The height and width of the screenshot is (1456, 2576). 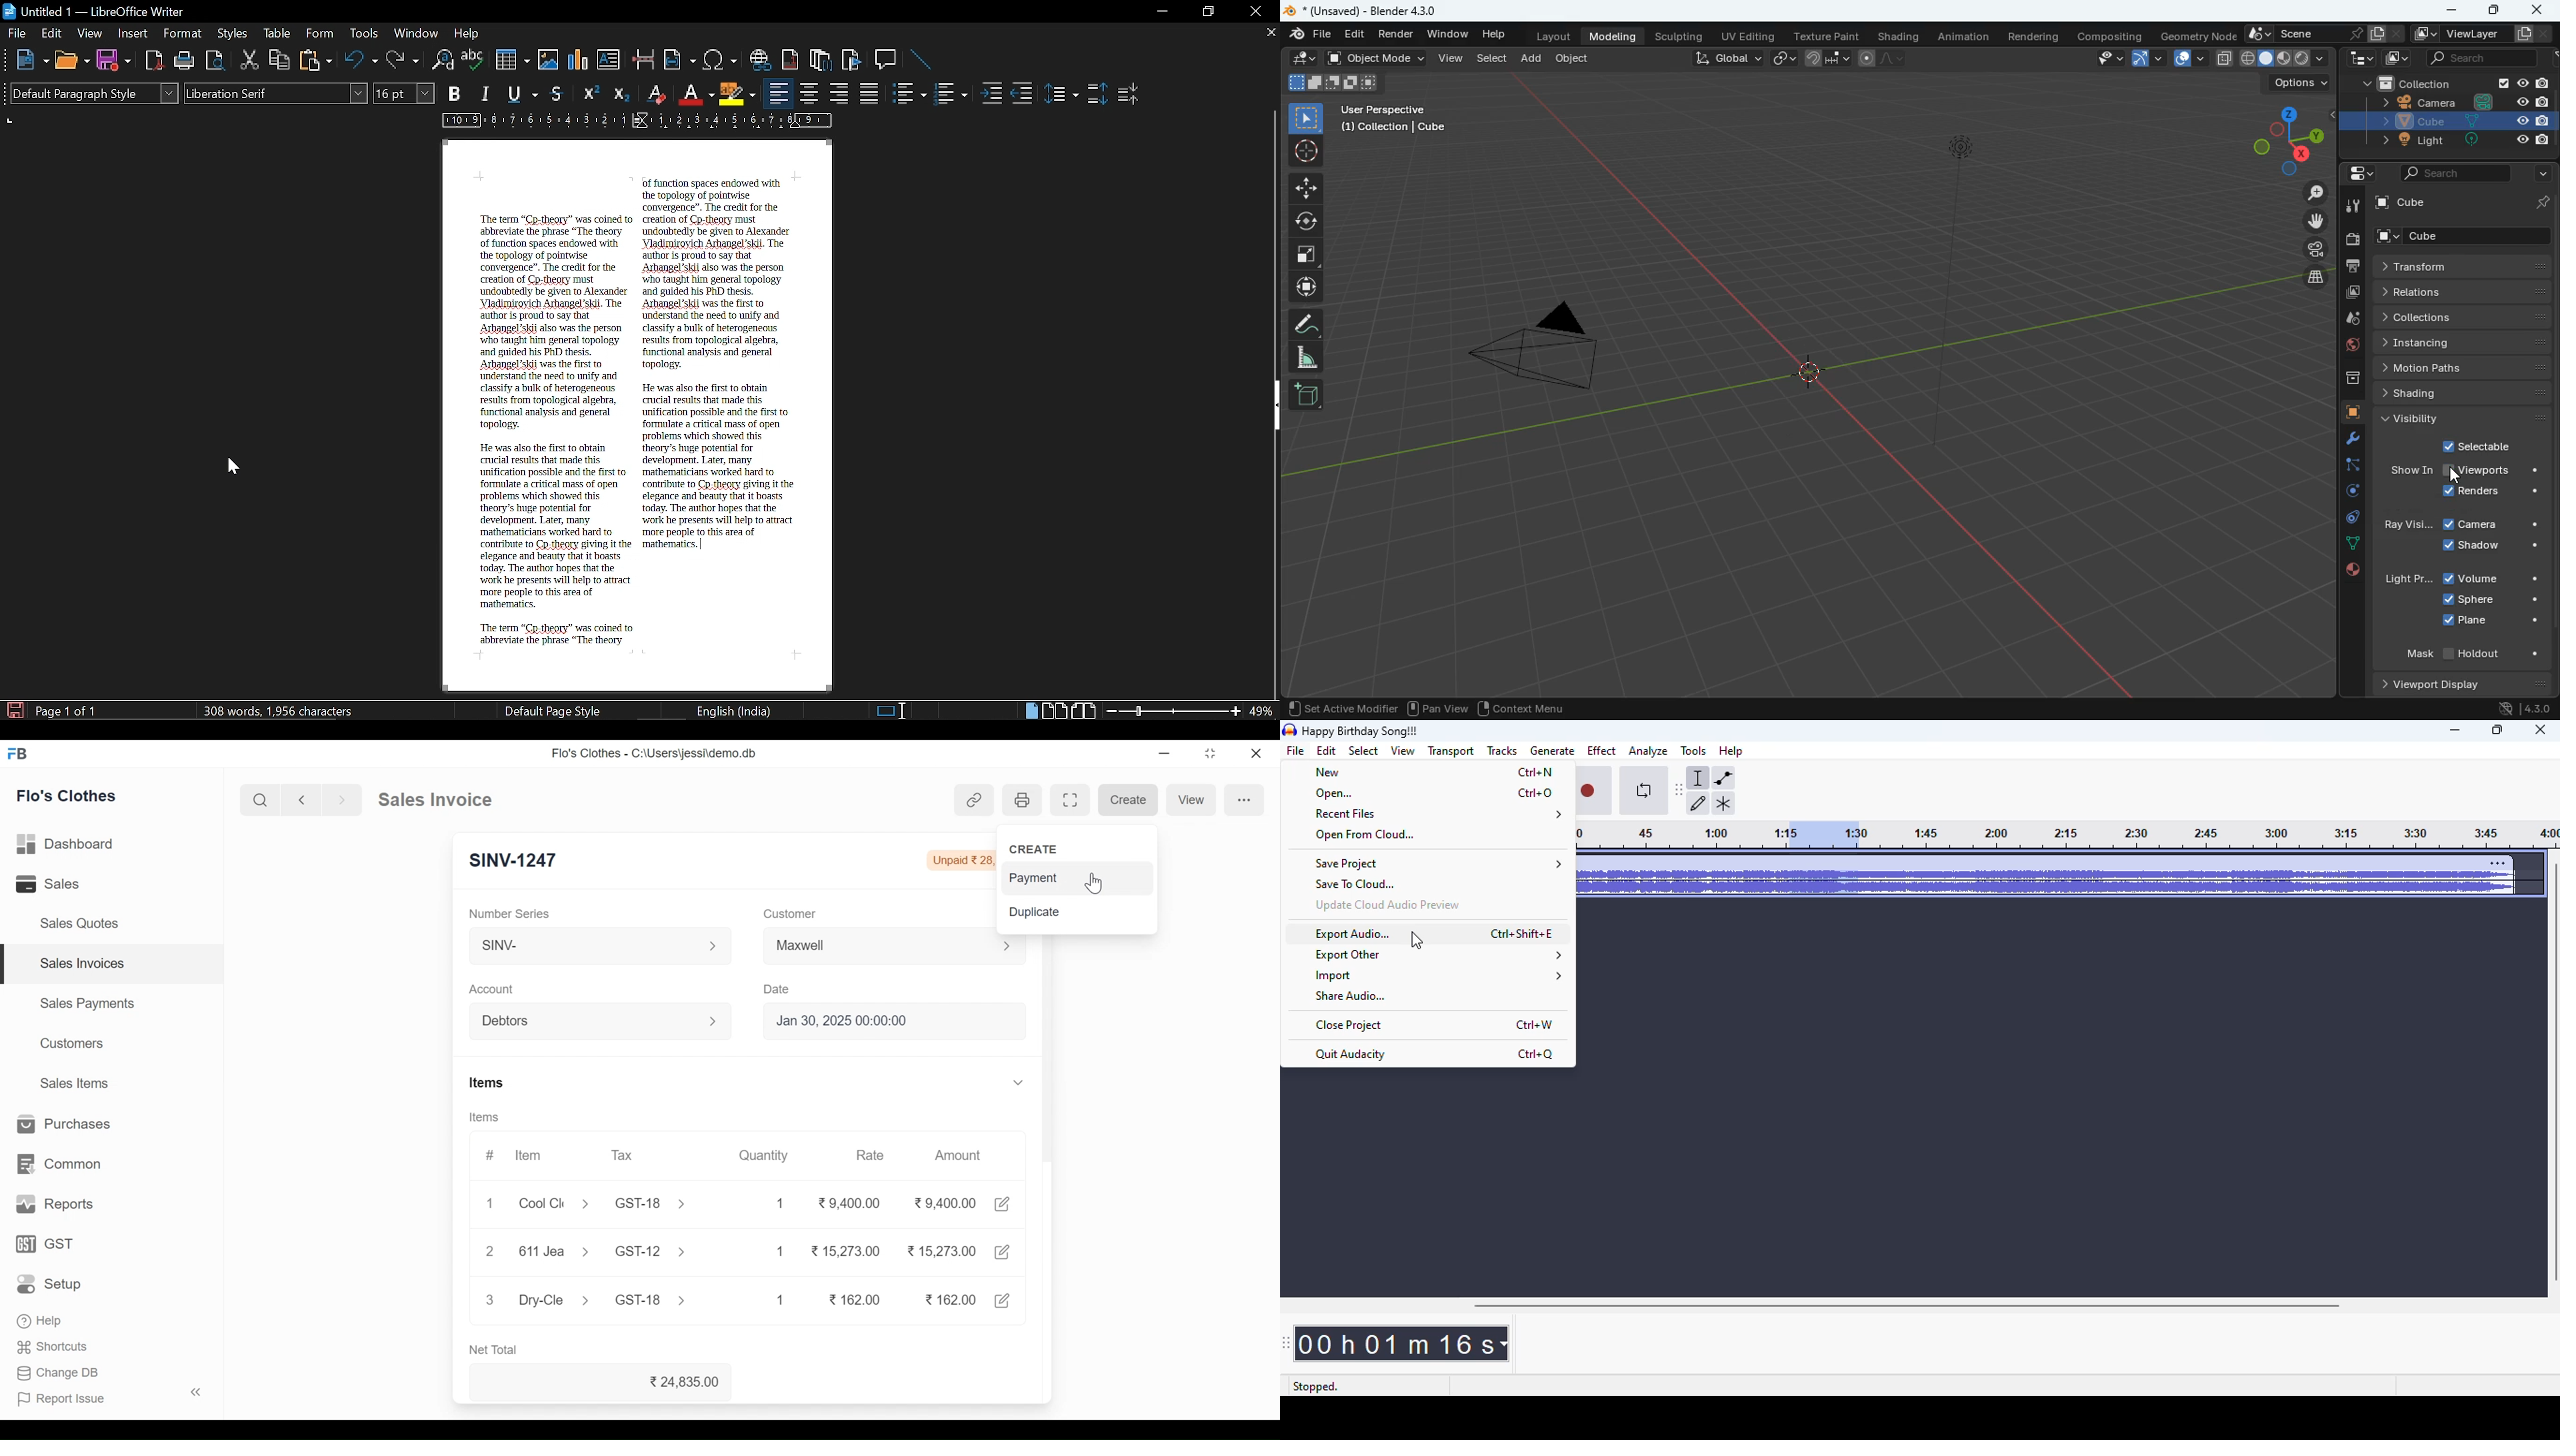 I want to click on GST, so click(x=45, y=1245).